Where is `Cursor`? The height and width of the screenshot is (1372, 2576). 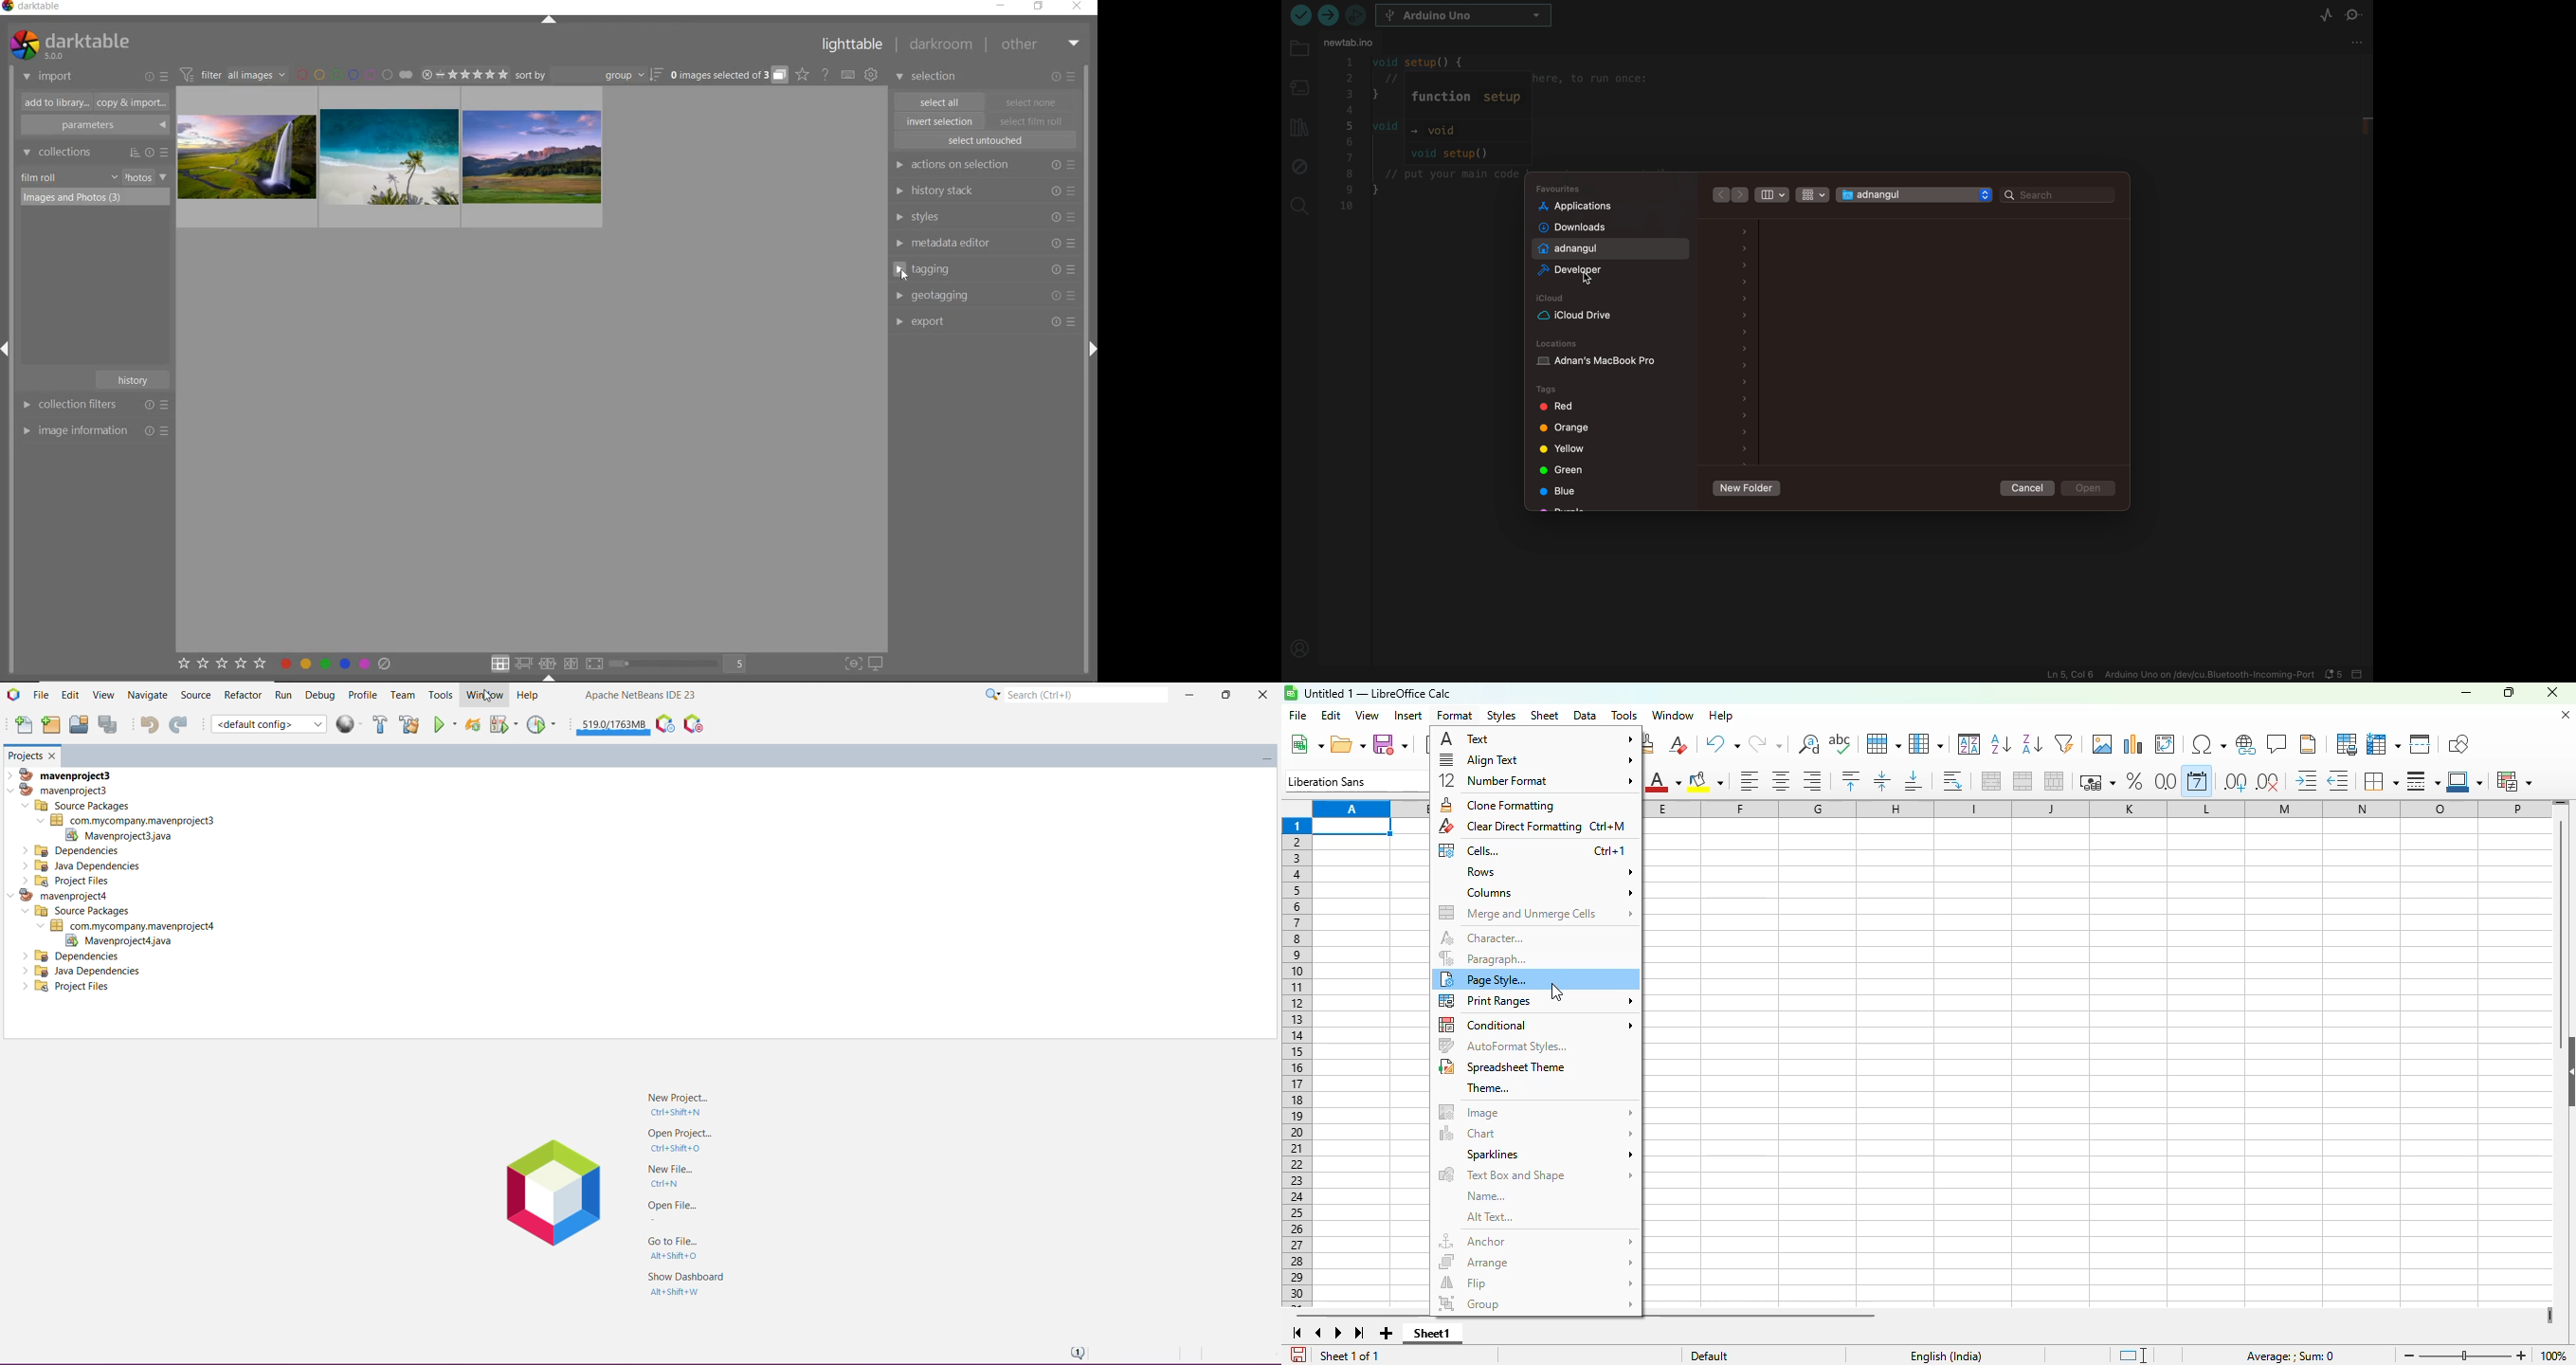
Cursor is located at coordinates (906, 275).